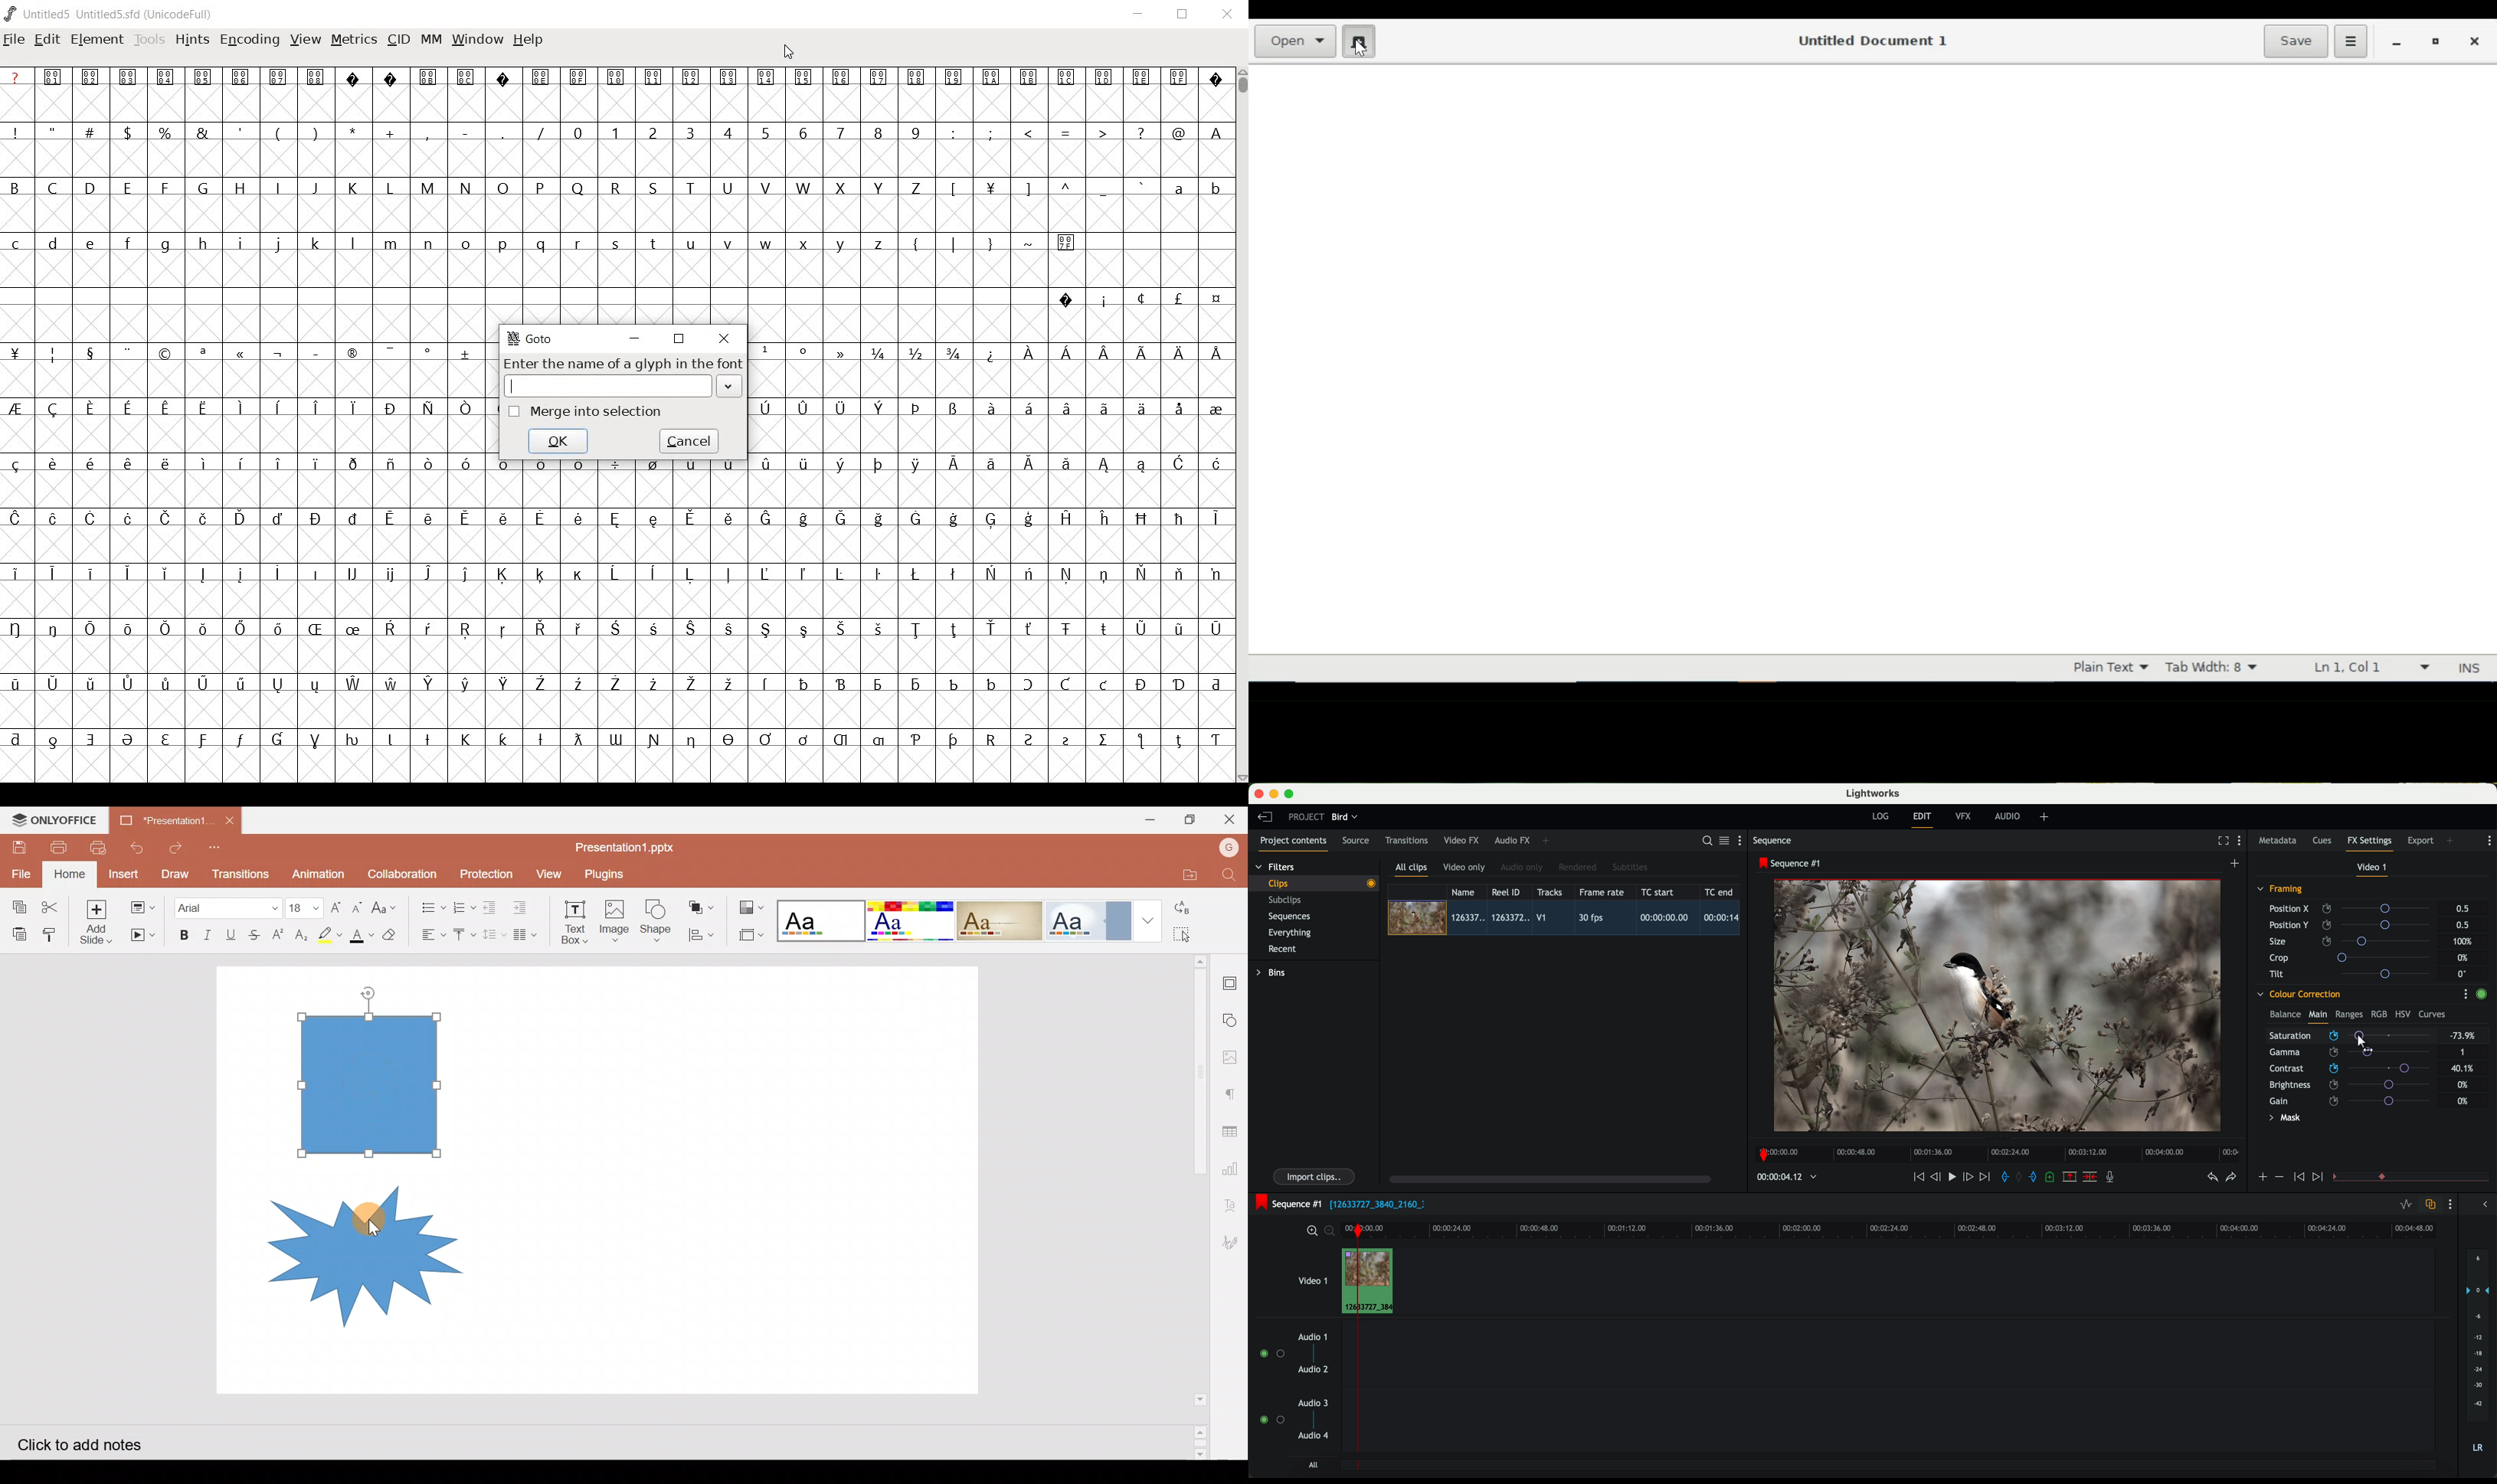 This screenshot has width=2520, height=1484. Describe the element at coordinates (427, 519) in the screenshot. I see `Symbol` at that location.